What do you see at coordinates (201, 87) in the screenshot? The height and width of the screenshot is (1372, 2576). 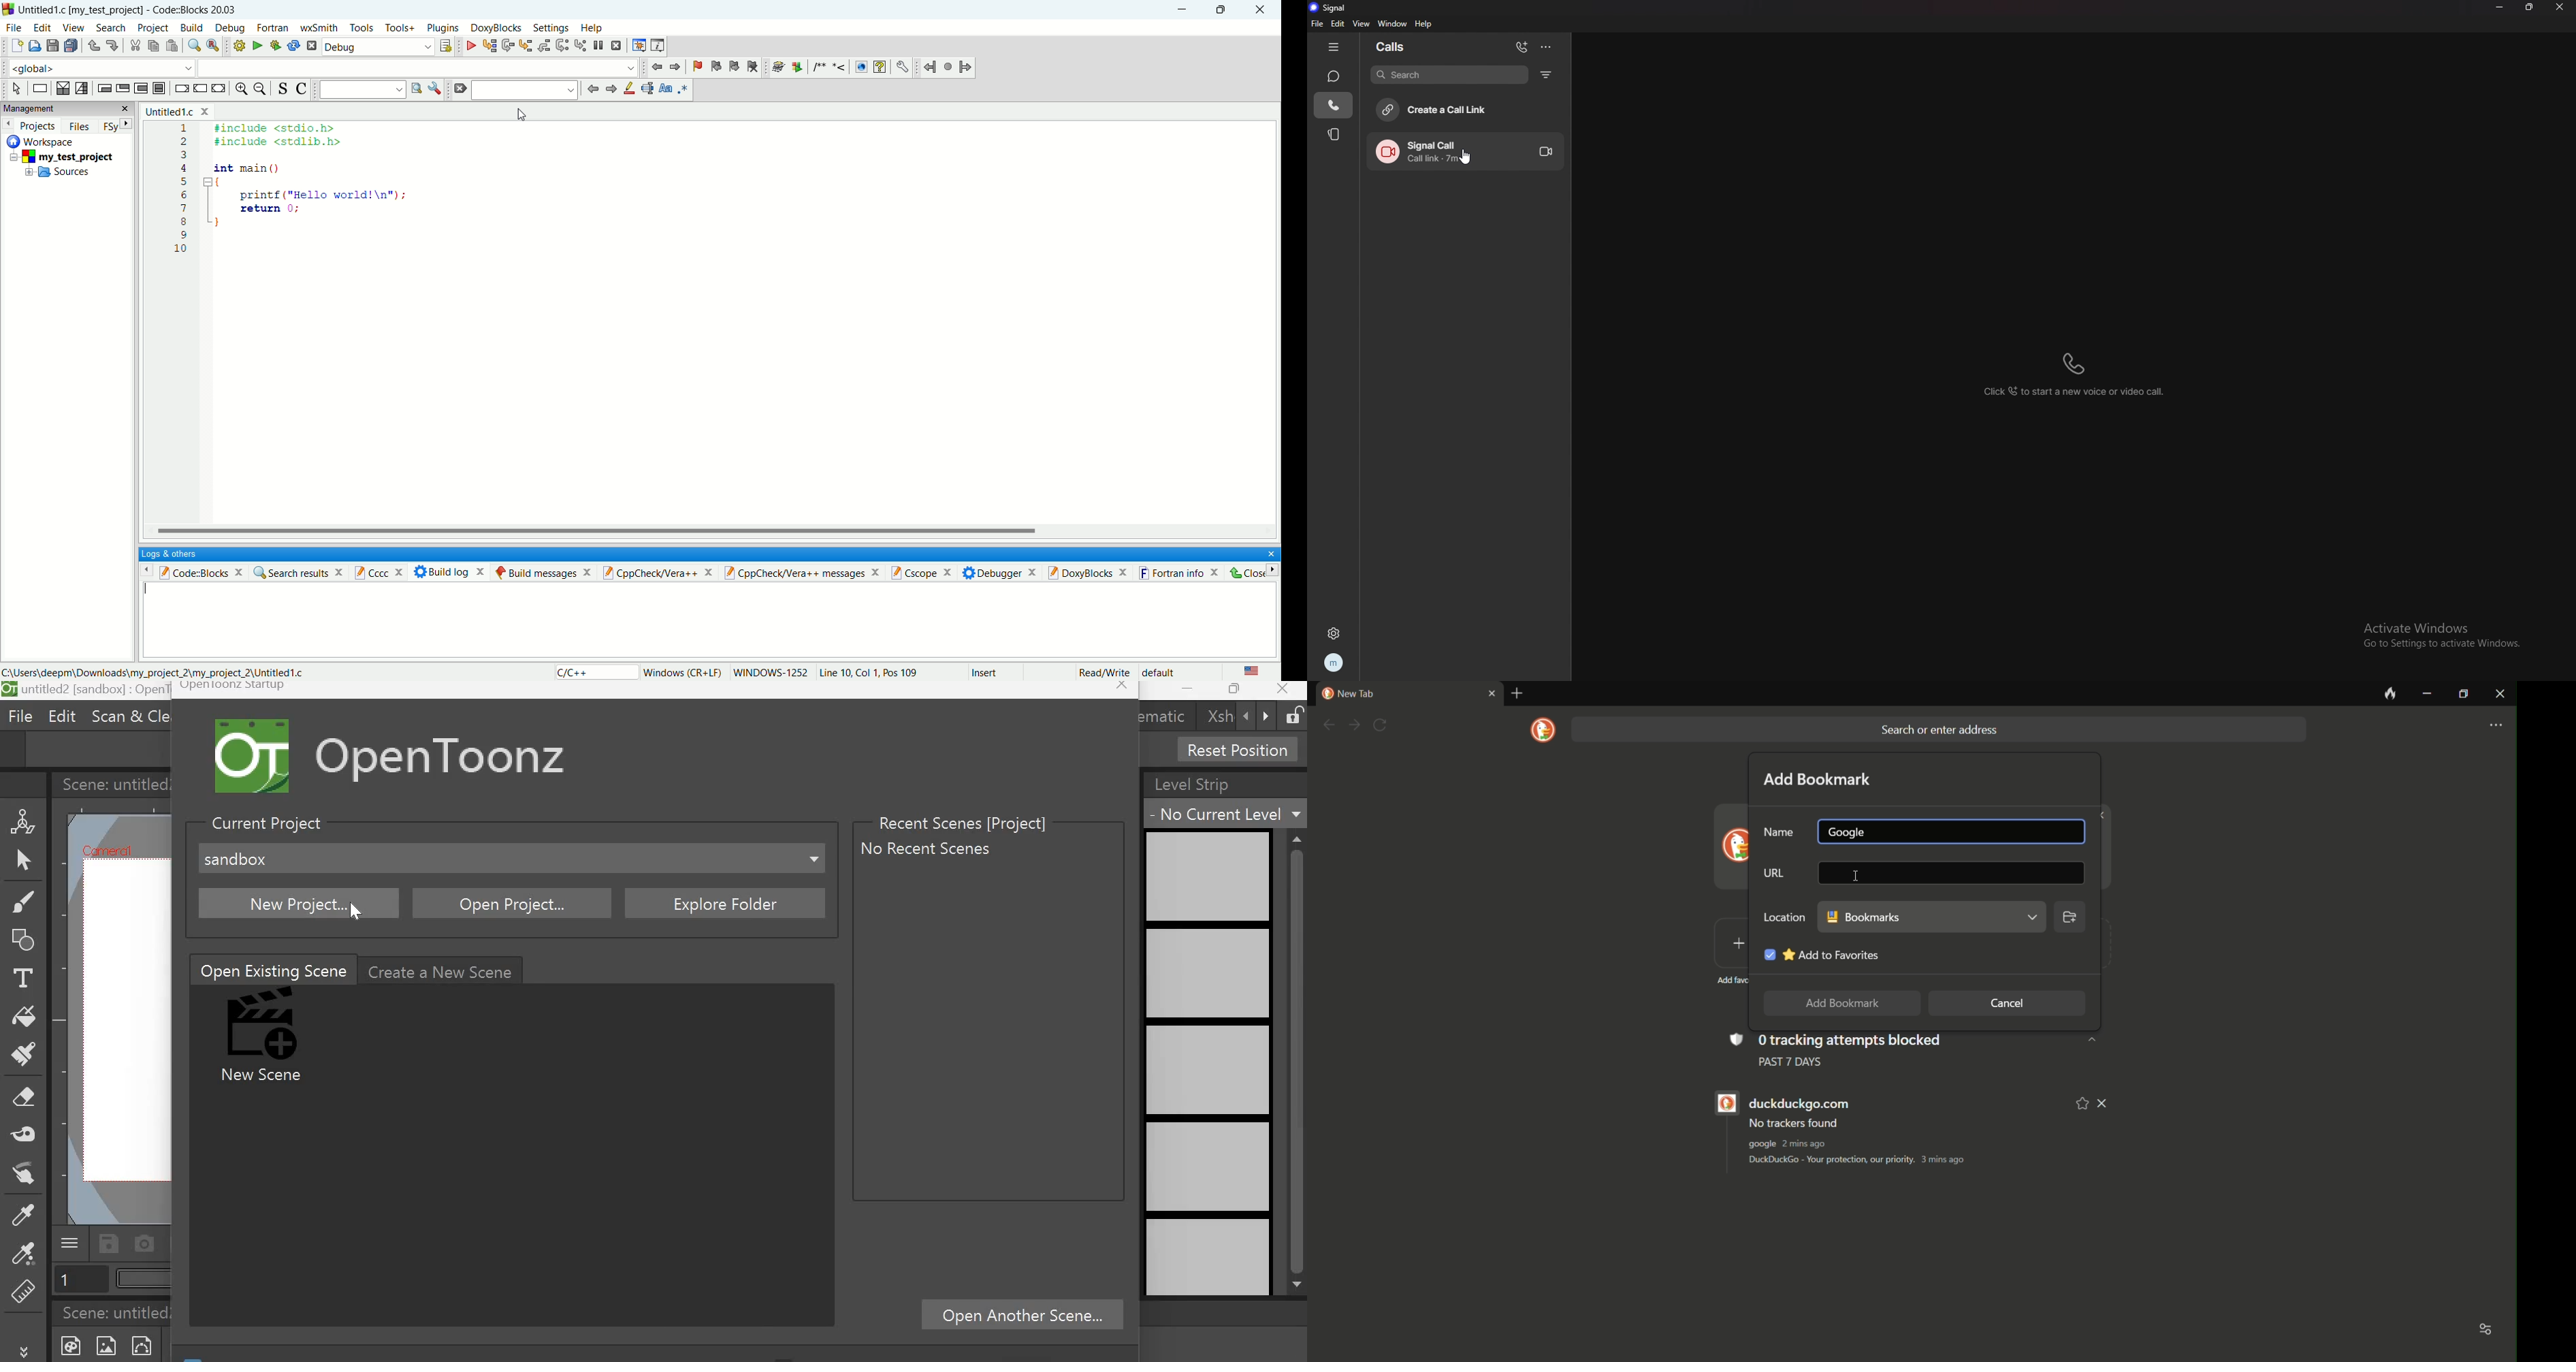 I see `continue instruction` at bounding box center [201, 87].